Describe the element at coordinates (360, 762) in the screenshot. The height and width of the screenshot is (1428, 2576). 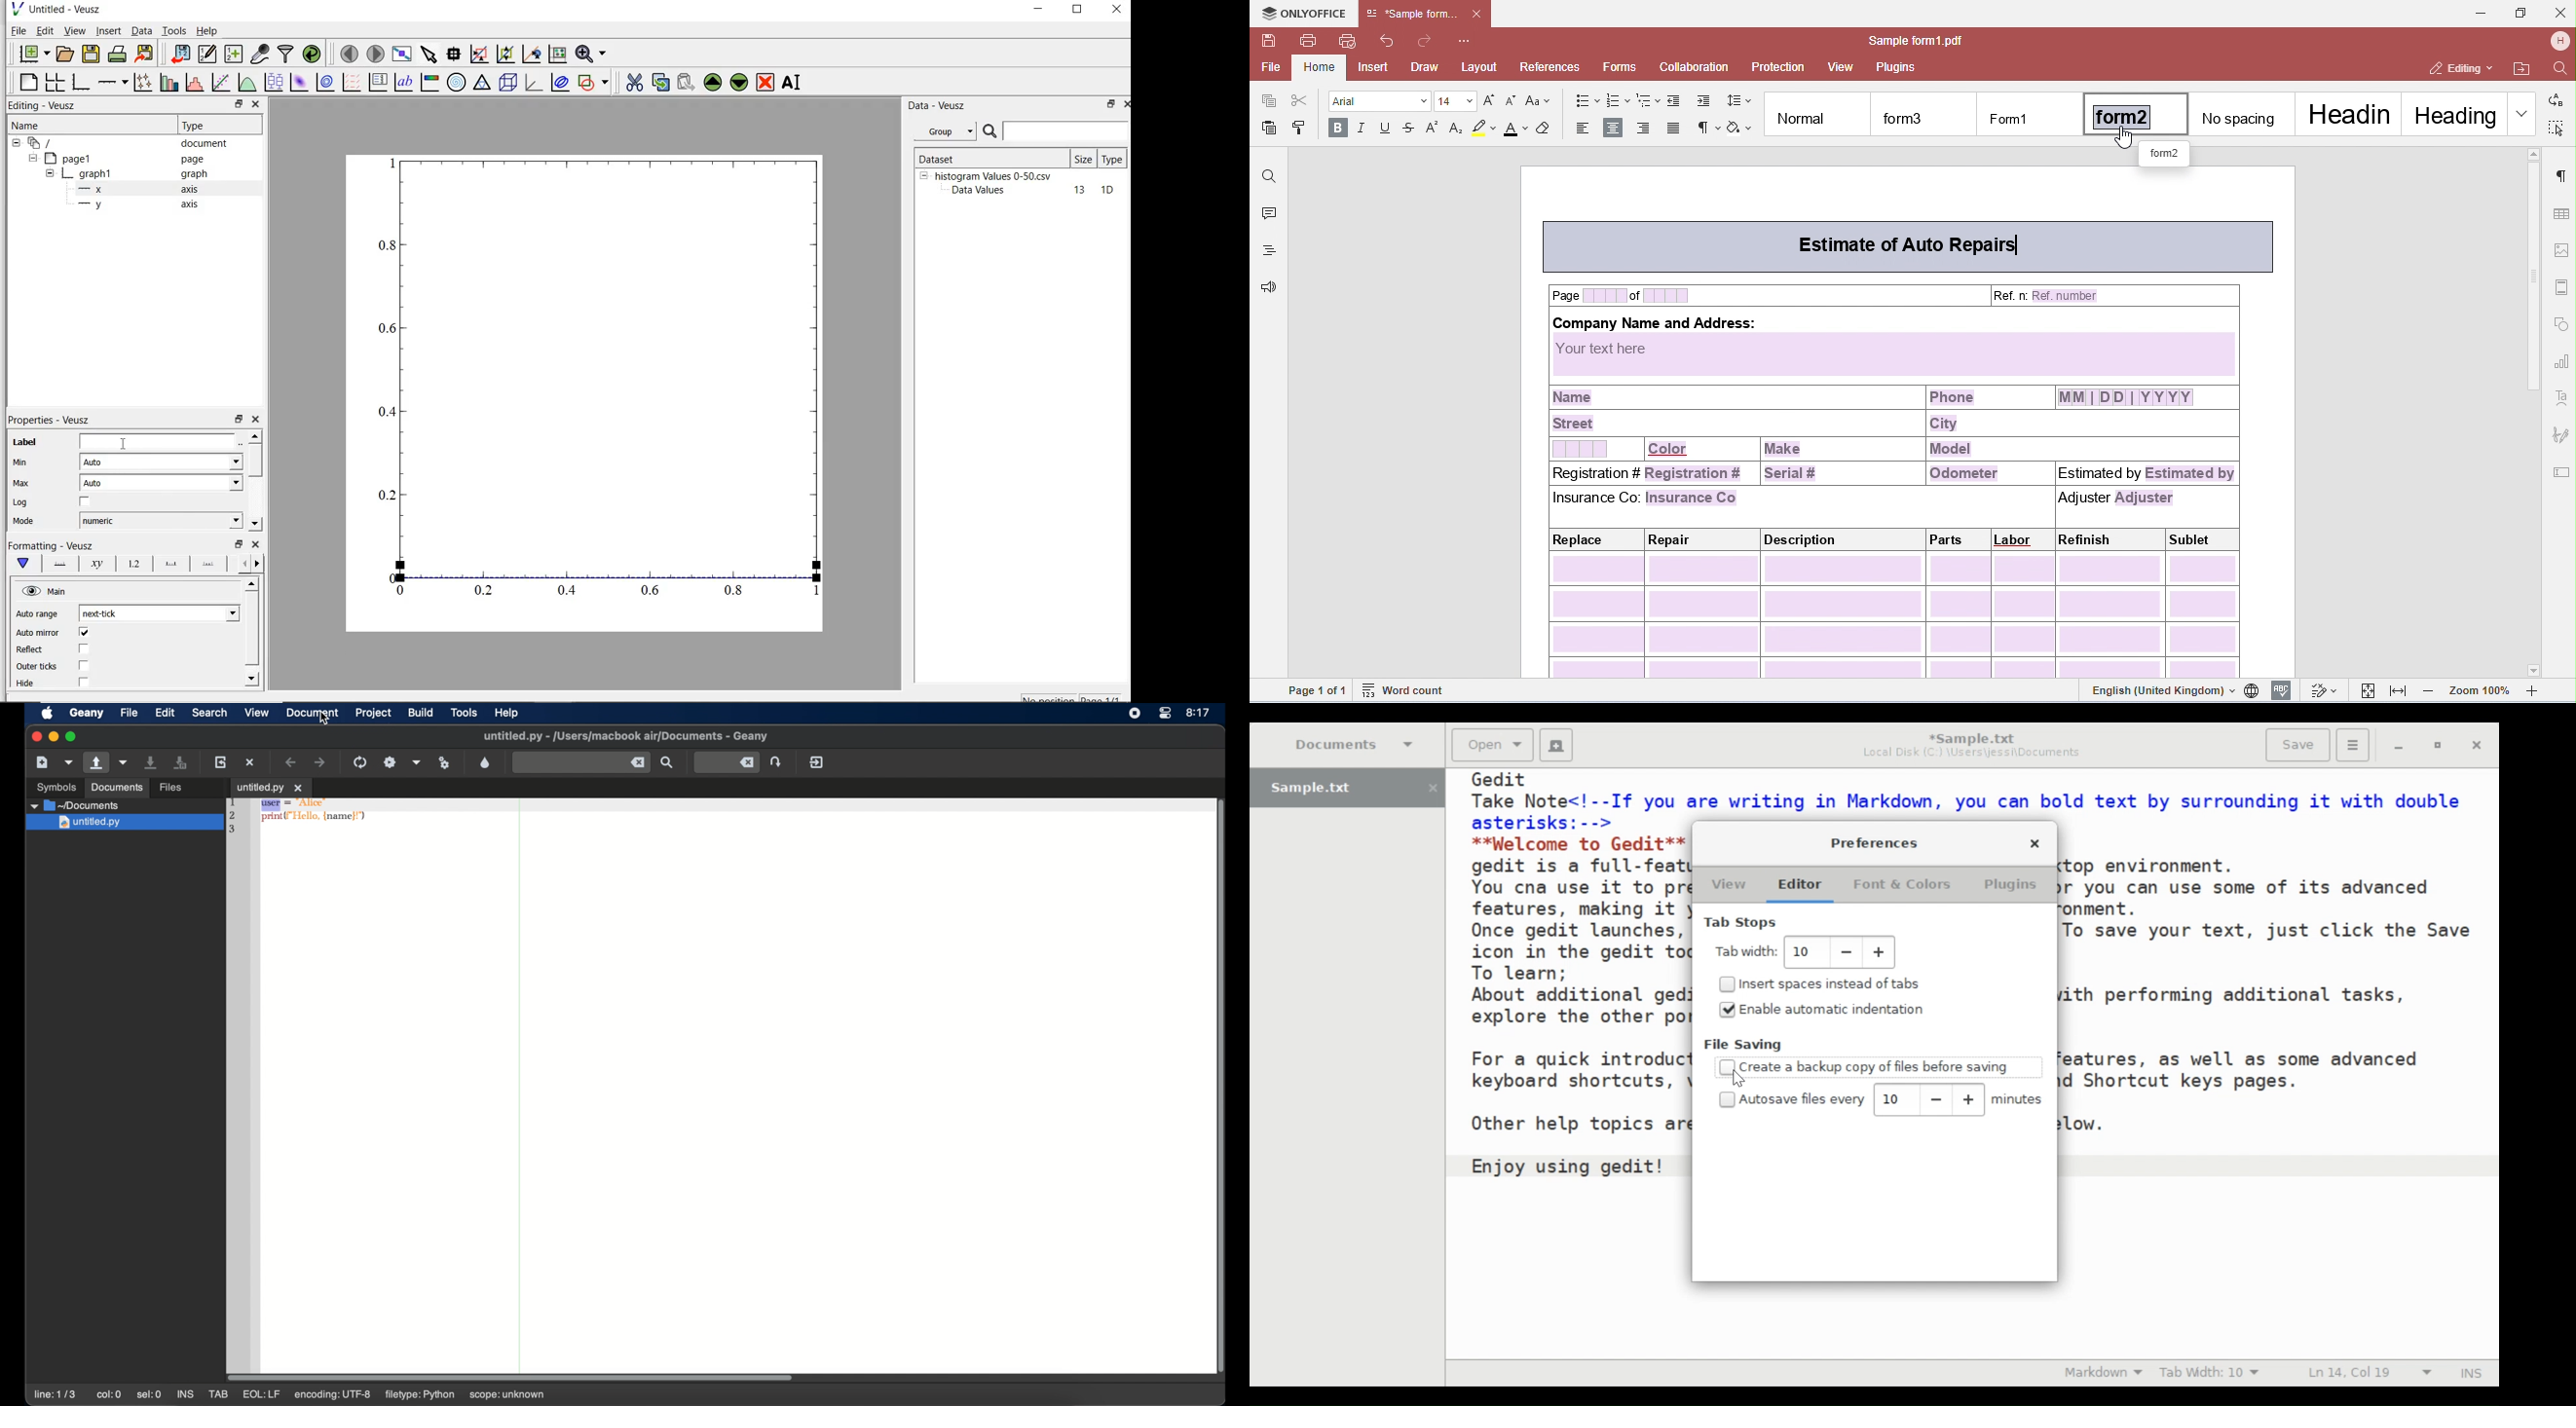
I see `compile the current file` at that location.